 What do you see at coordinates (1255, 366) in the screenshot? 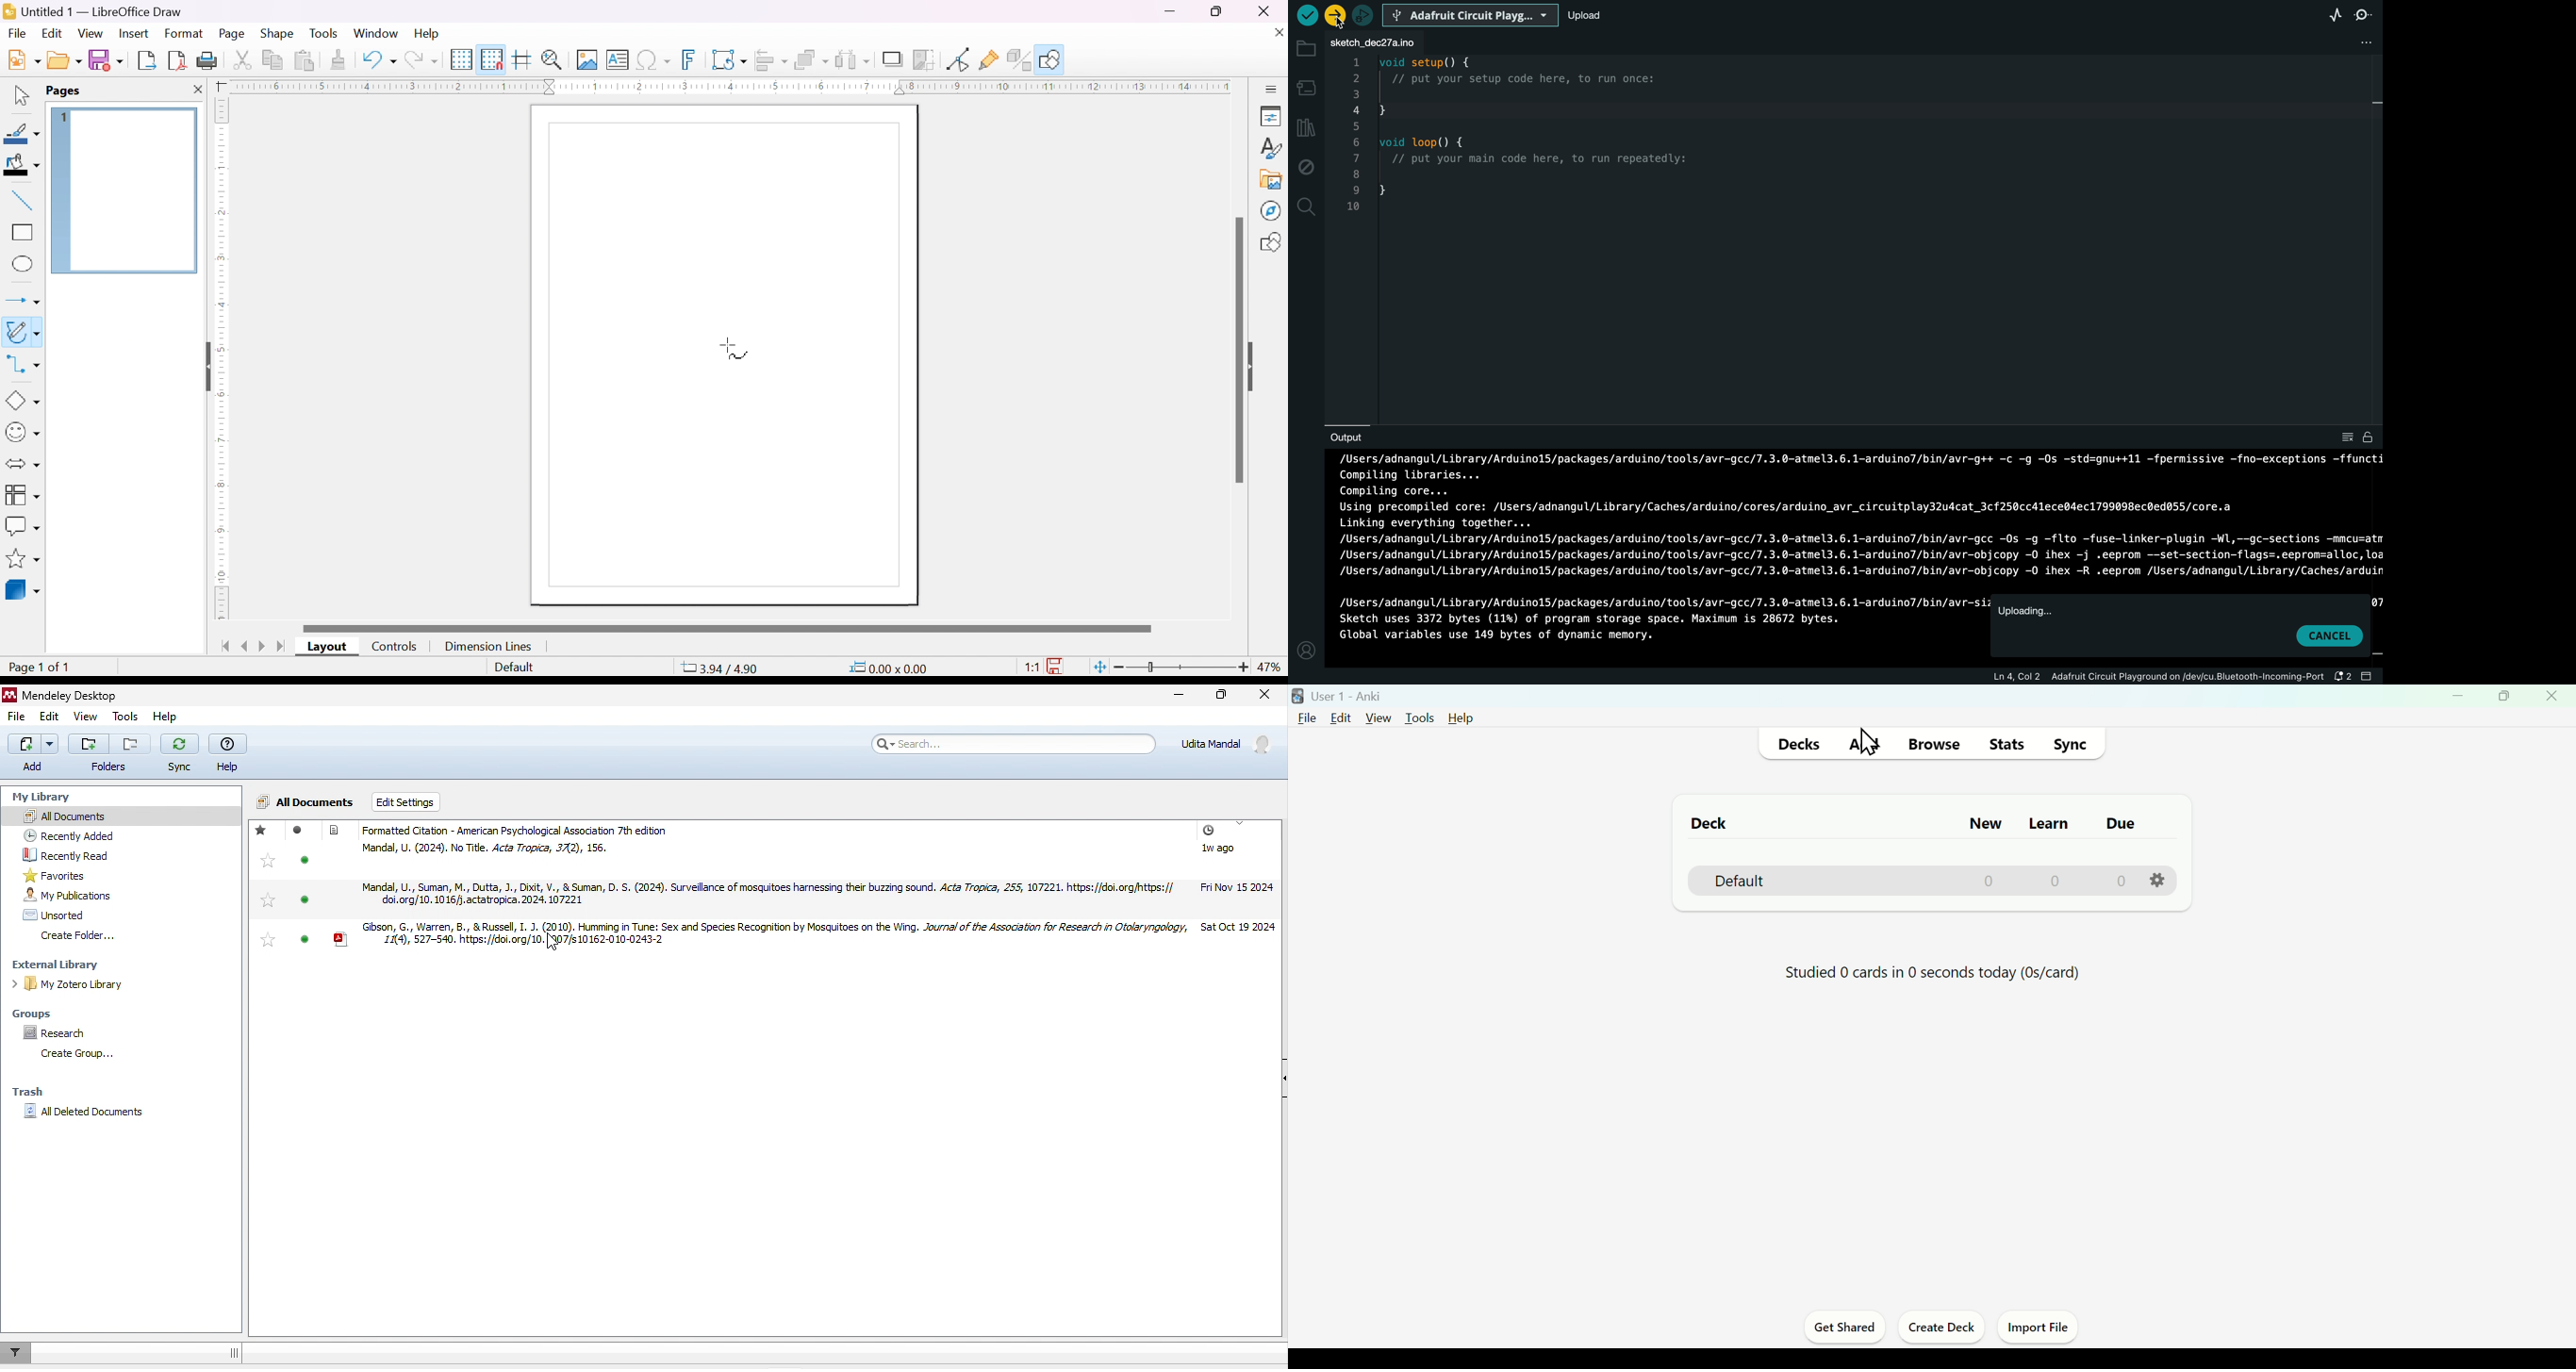
I see `slide` at bounding box center [1255, 366].